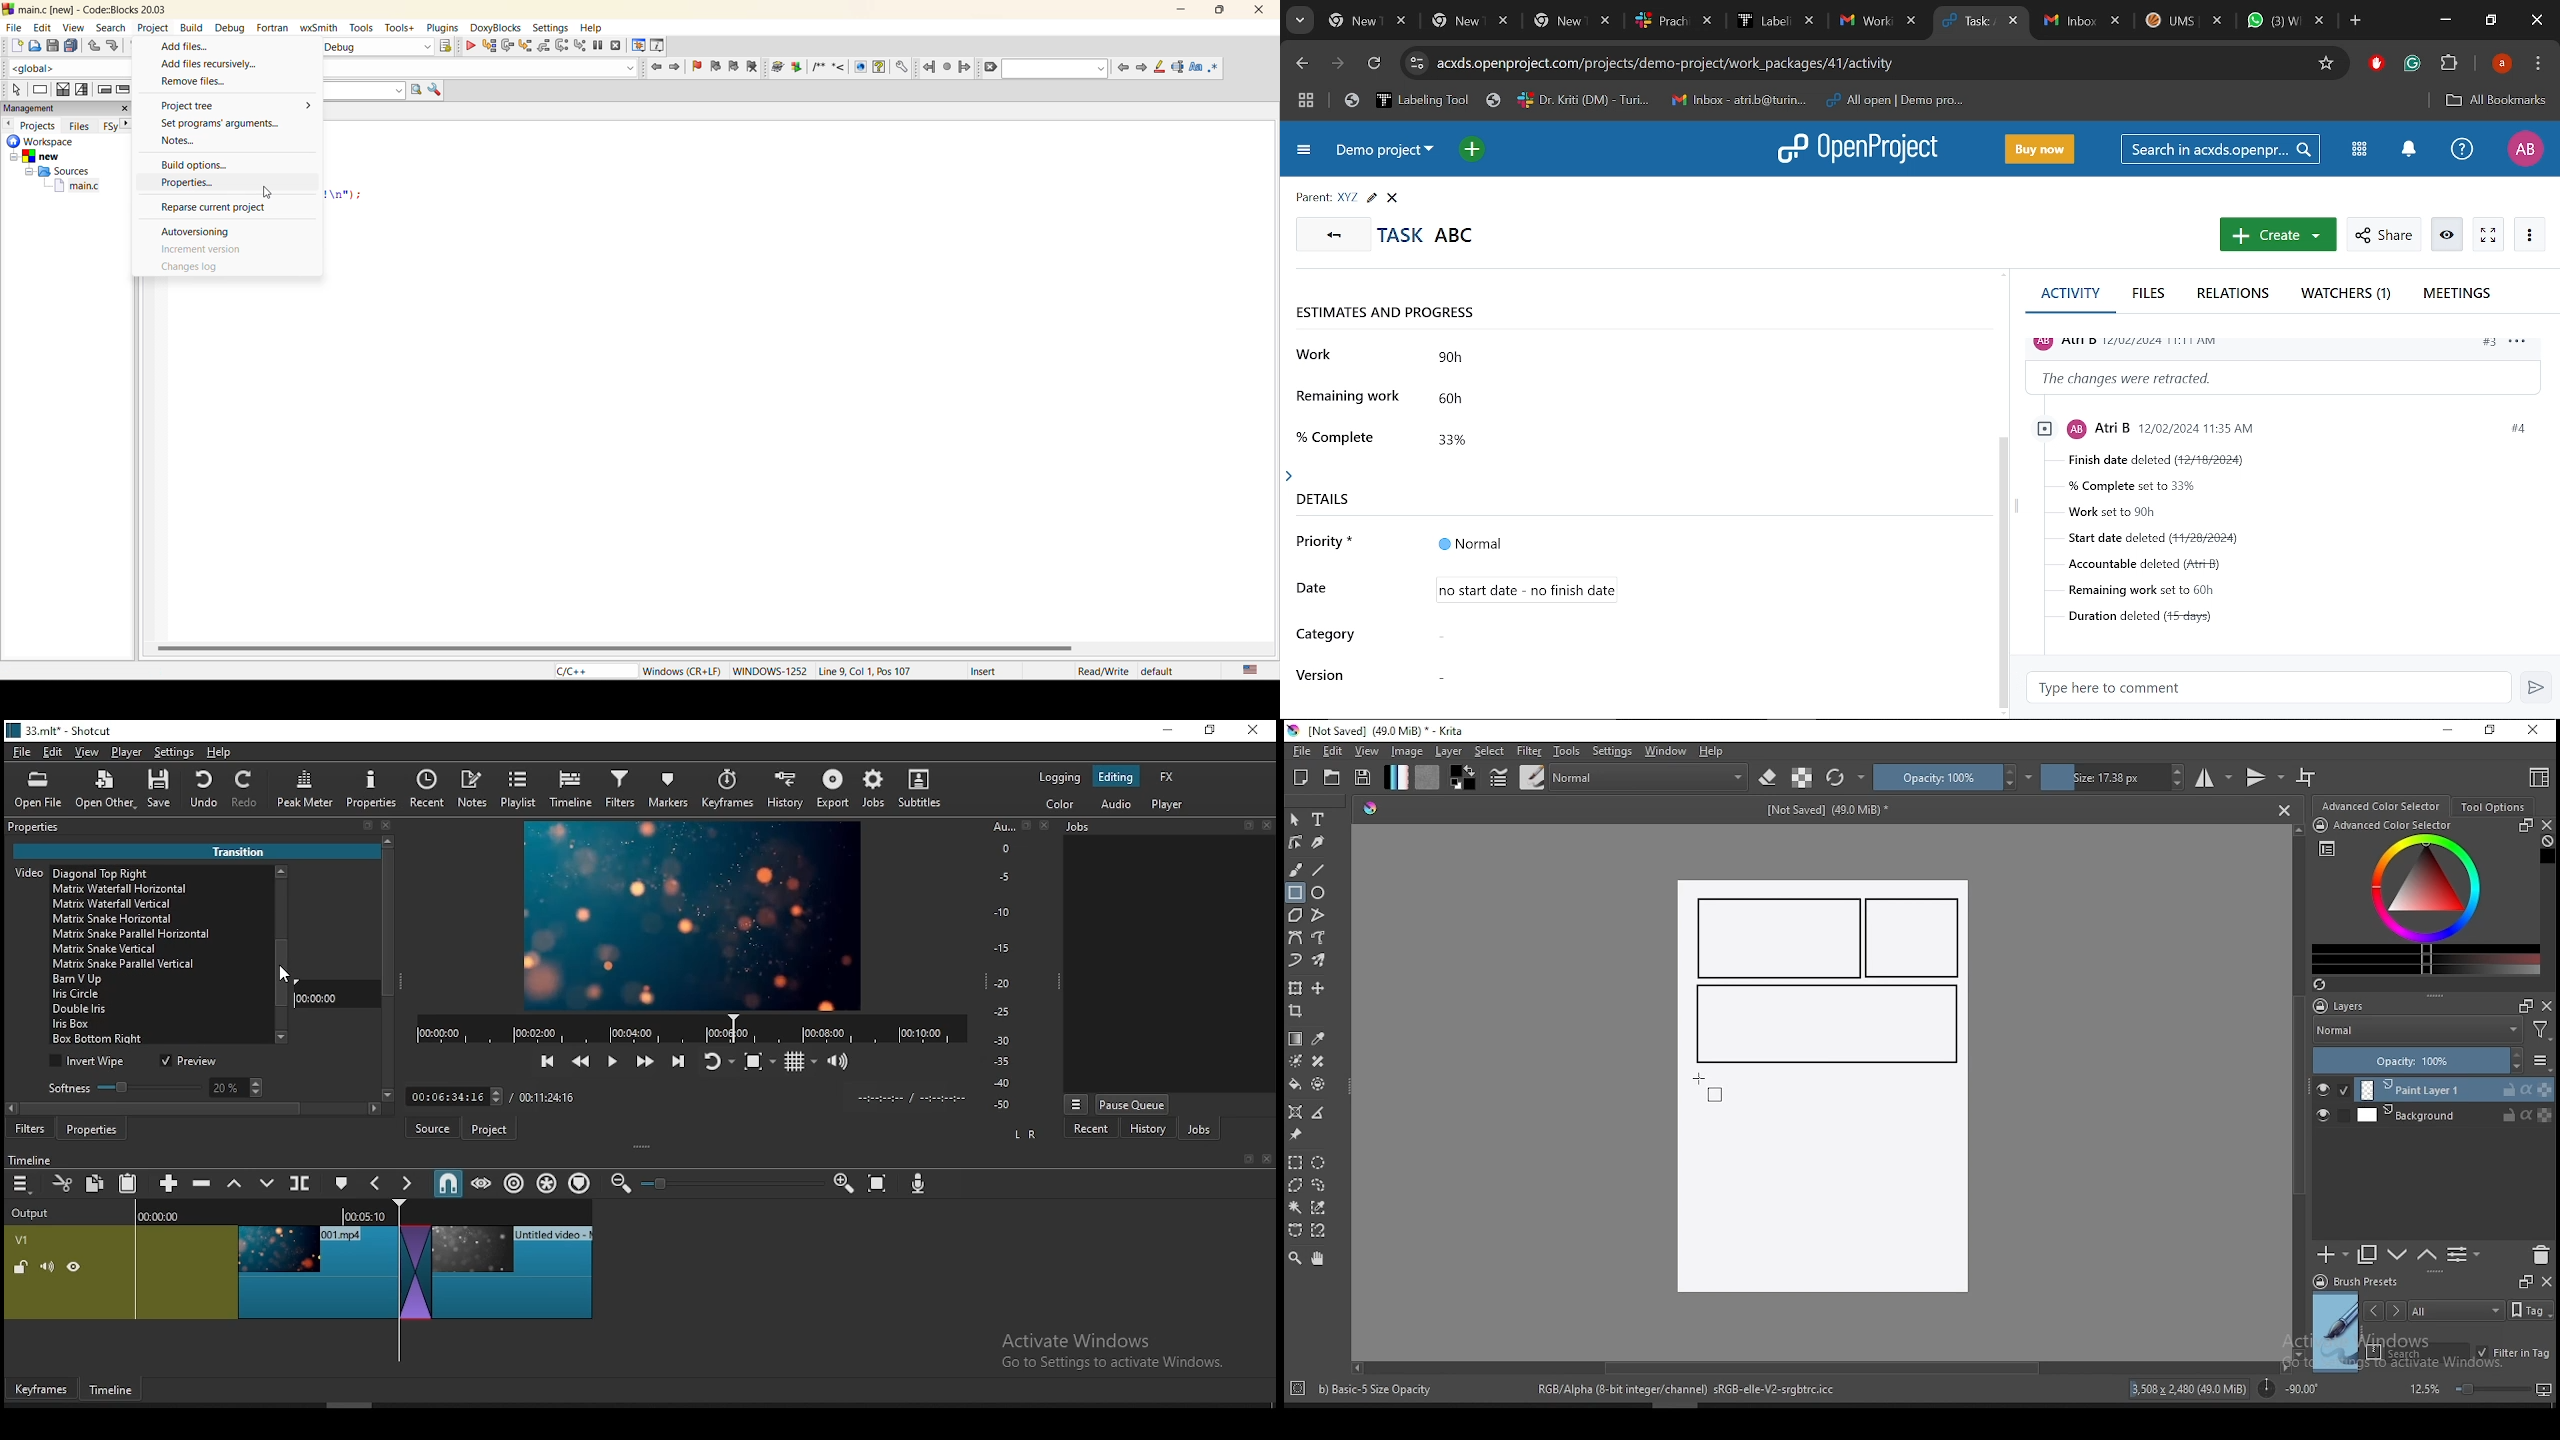 Image resolution: width=2576 pixels, height=1456 pixels. Describe the element at coordinates (514, 1184) in the screenshot. I see `ripple` at that location.